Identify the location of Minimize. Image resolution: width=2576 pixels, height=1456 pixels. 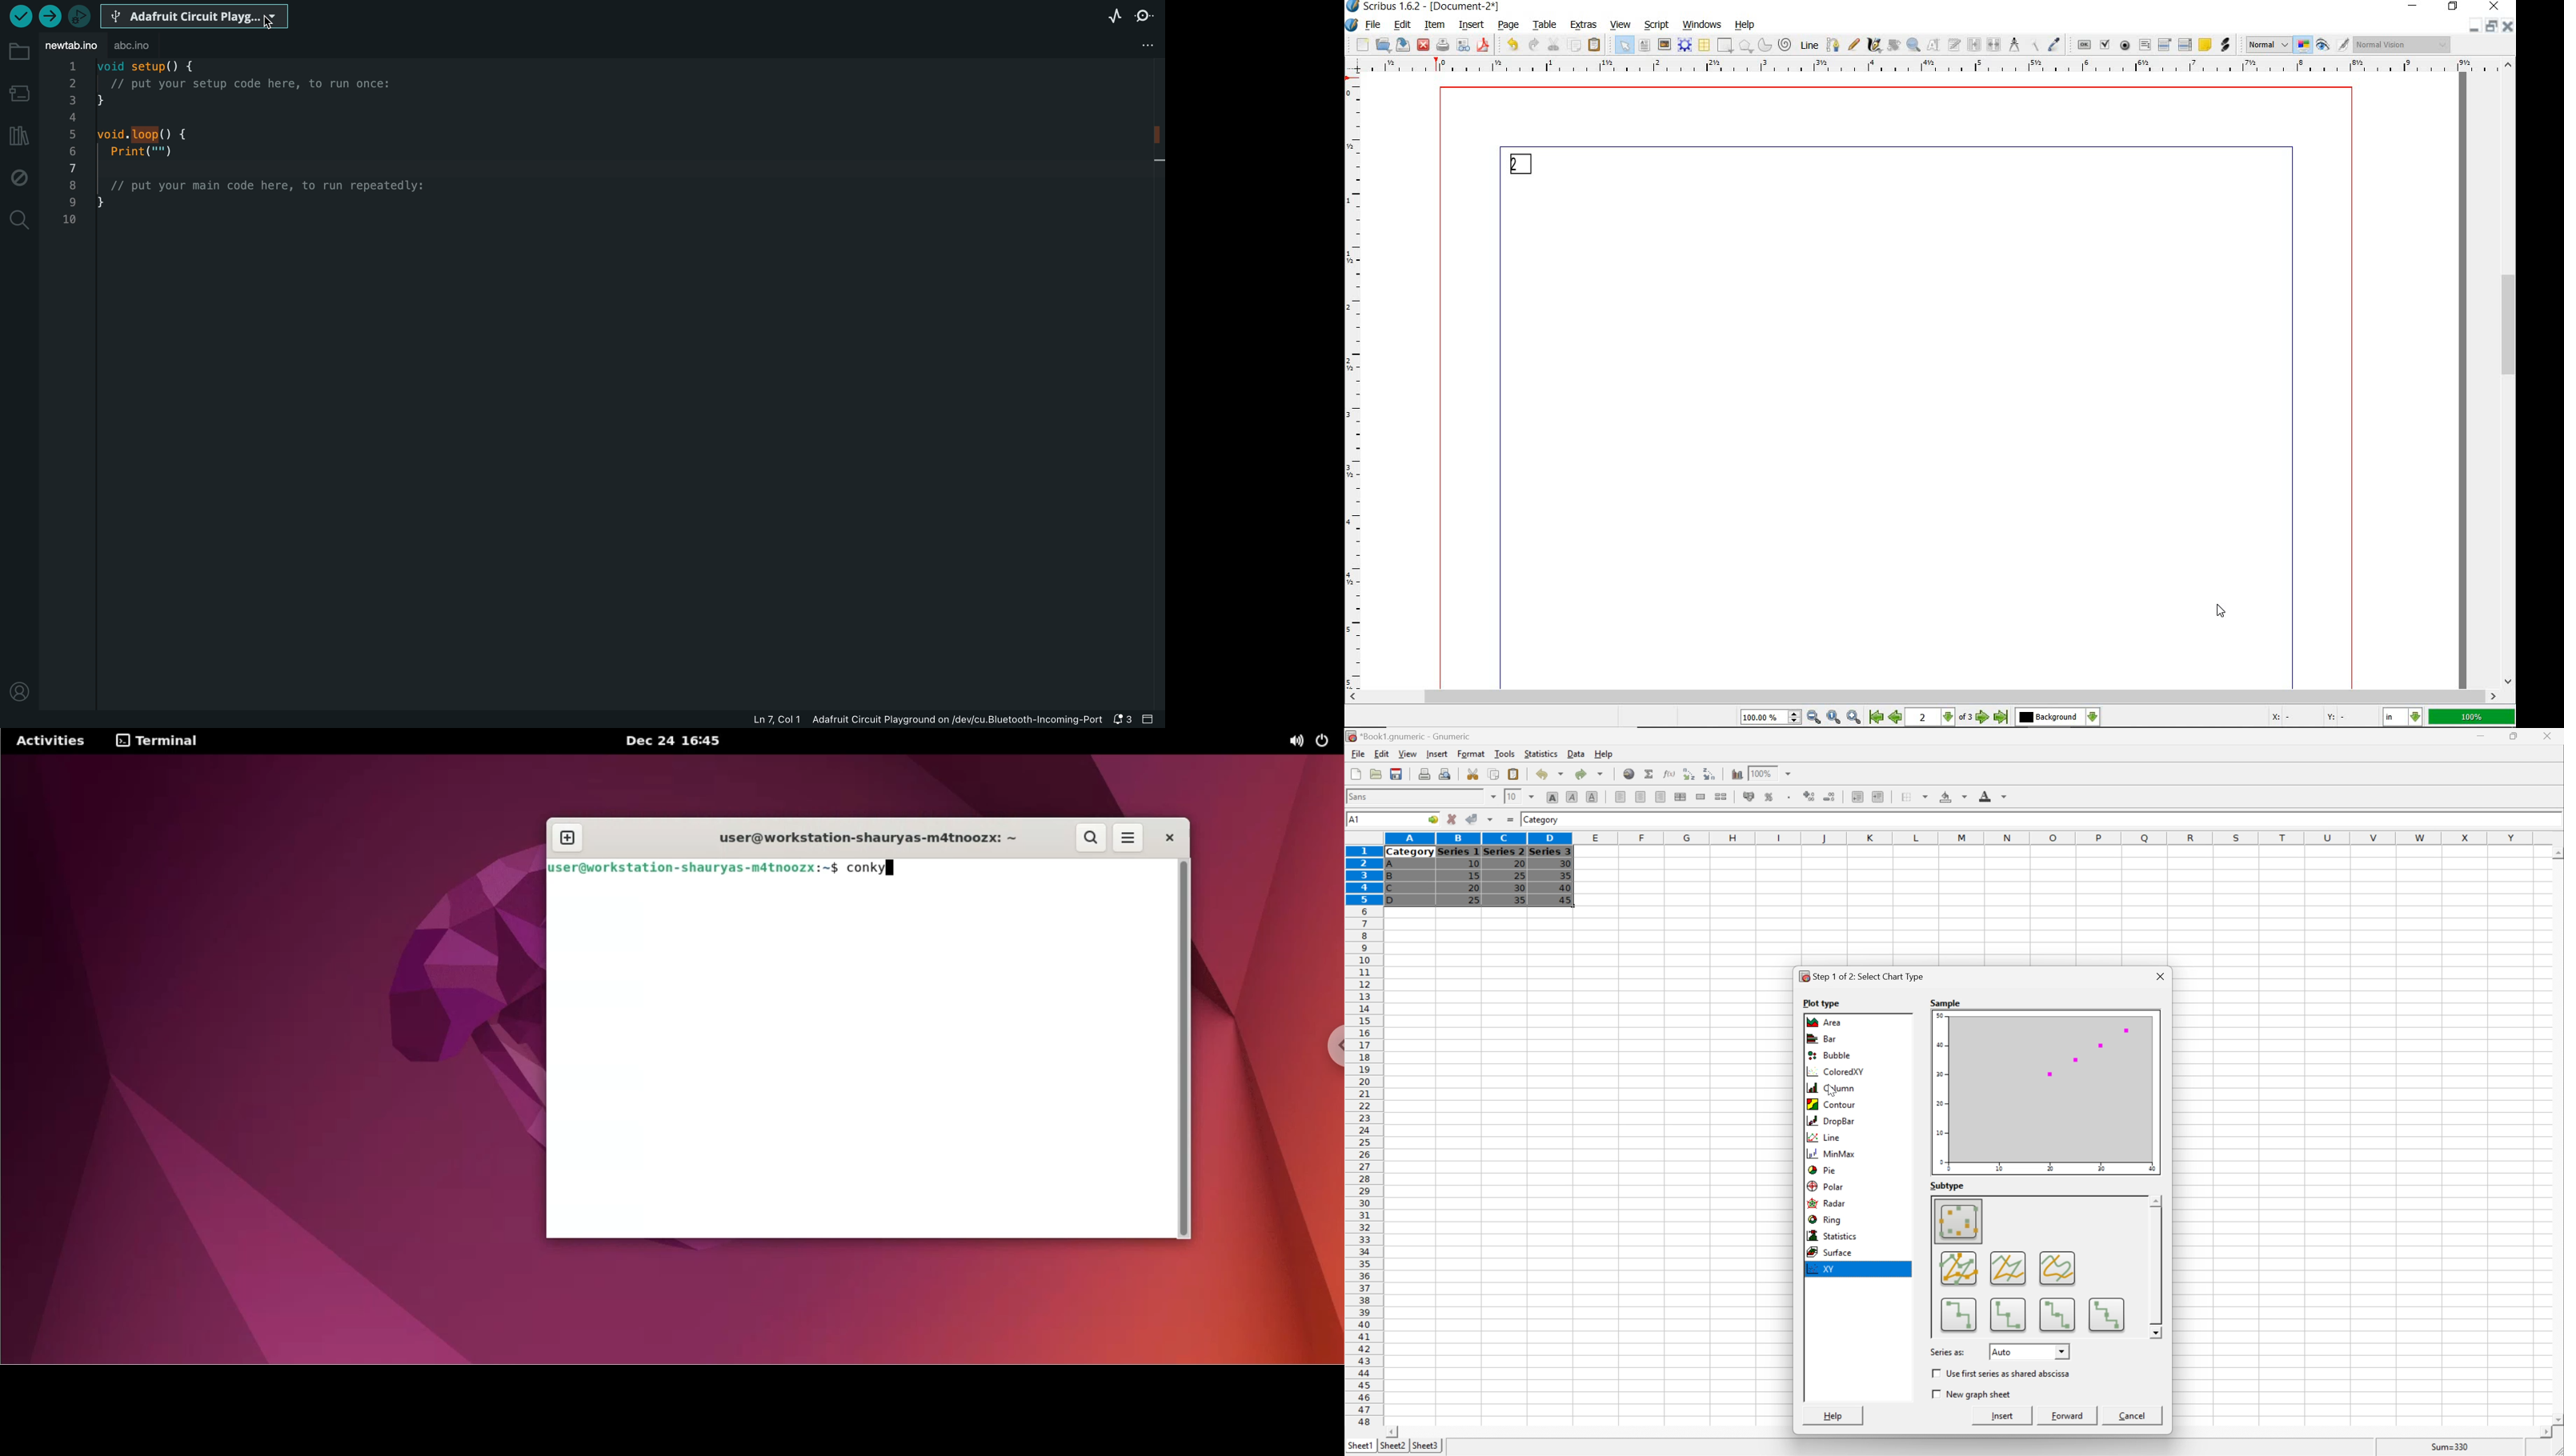
(2493, 28).